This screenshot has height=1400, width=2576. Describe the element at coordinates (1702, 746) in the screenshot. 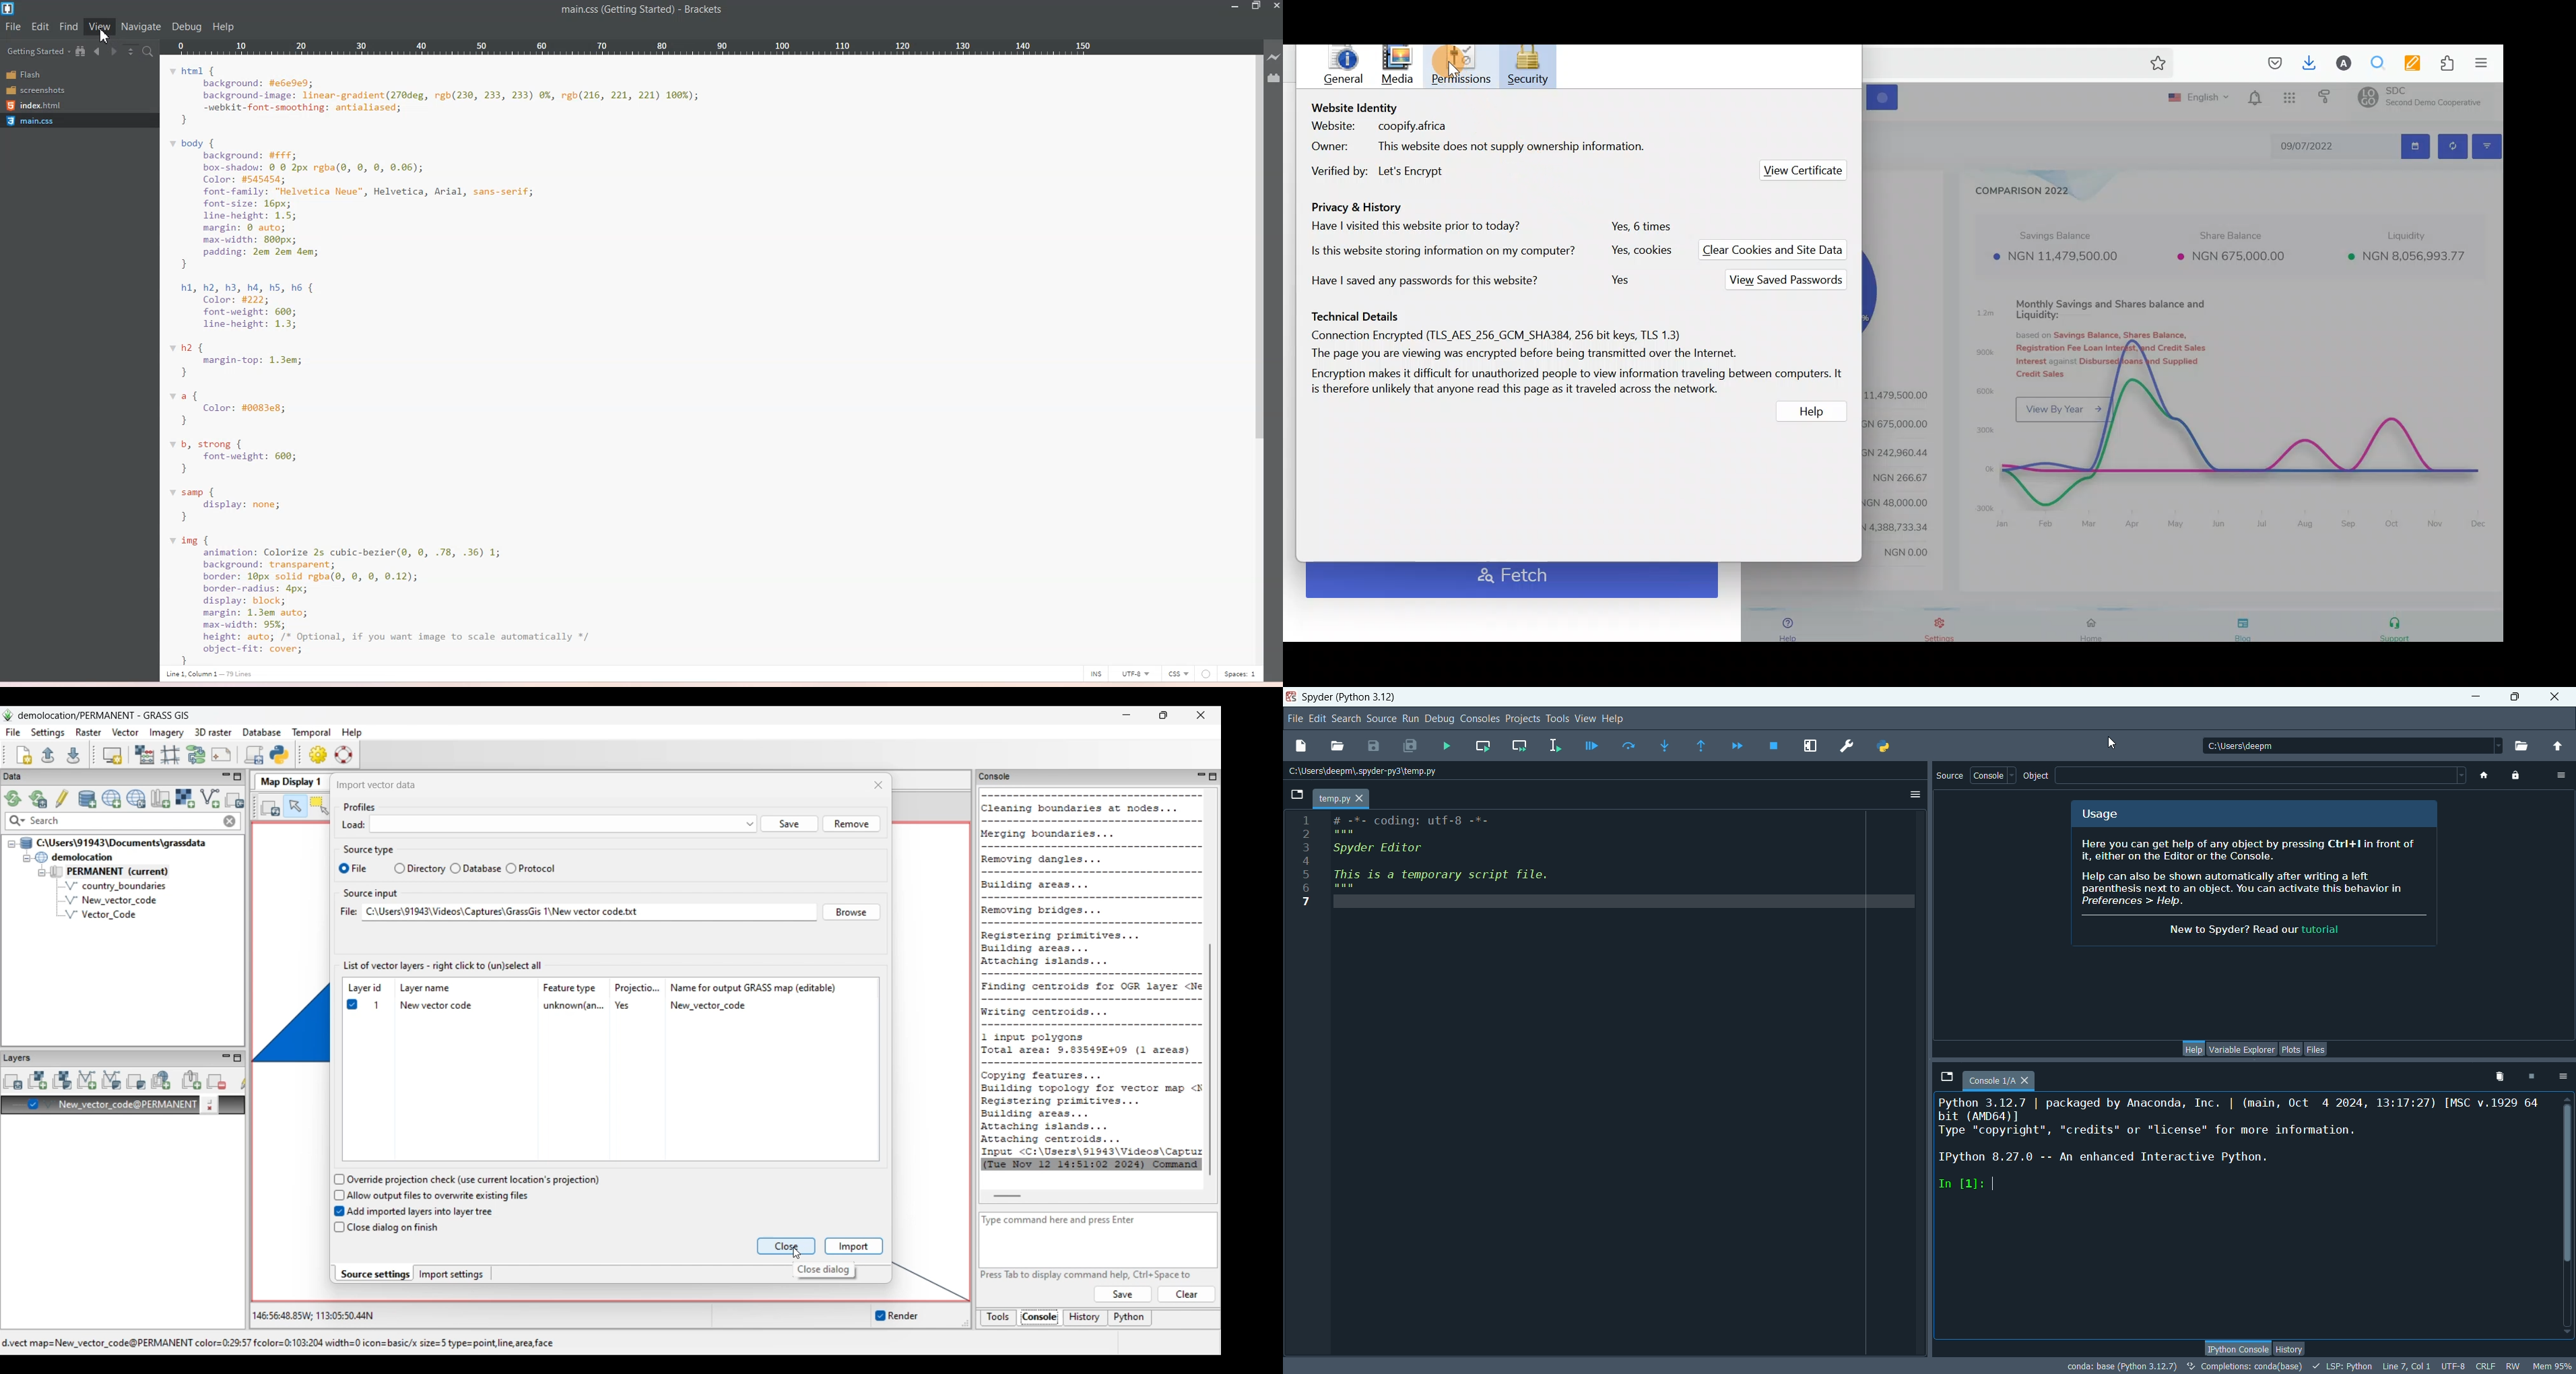

I see `run until function returns` at that location.